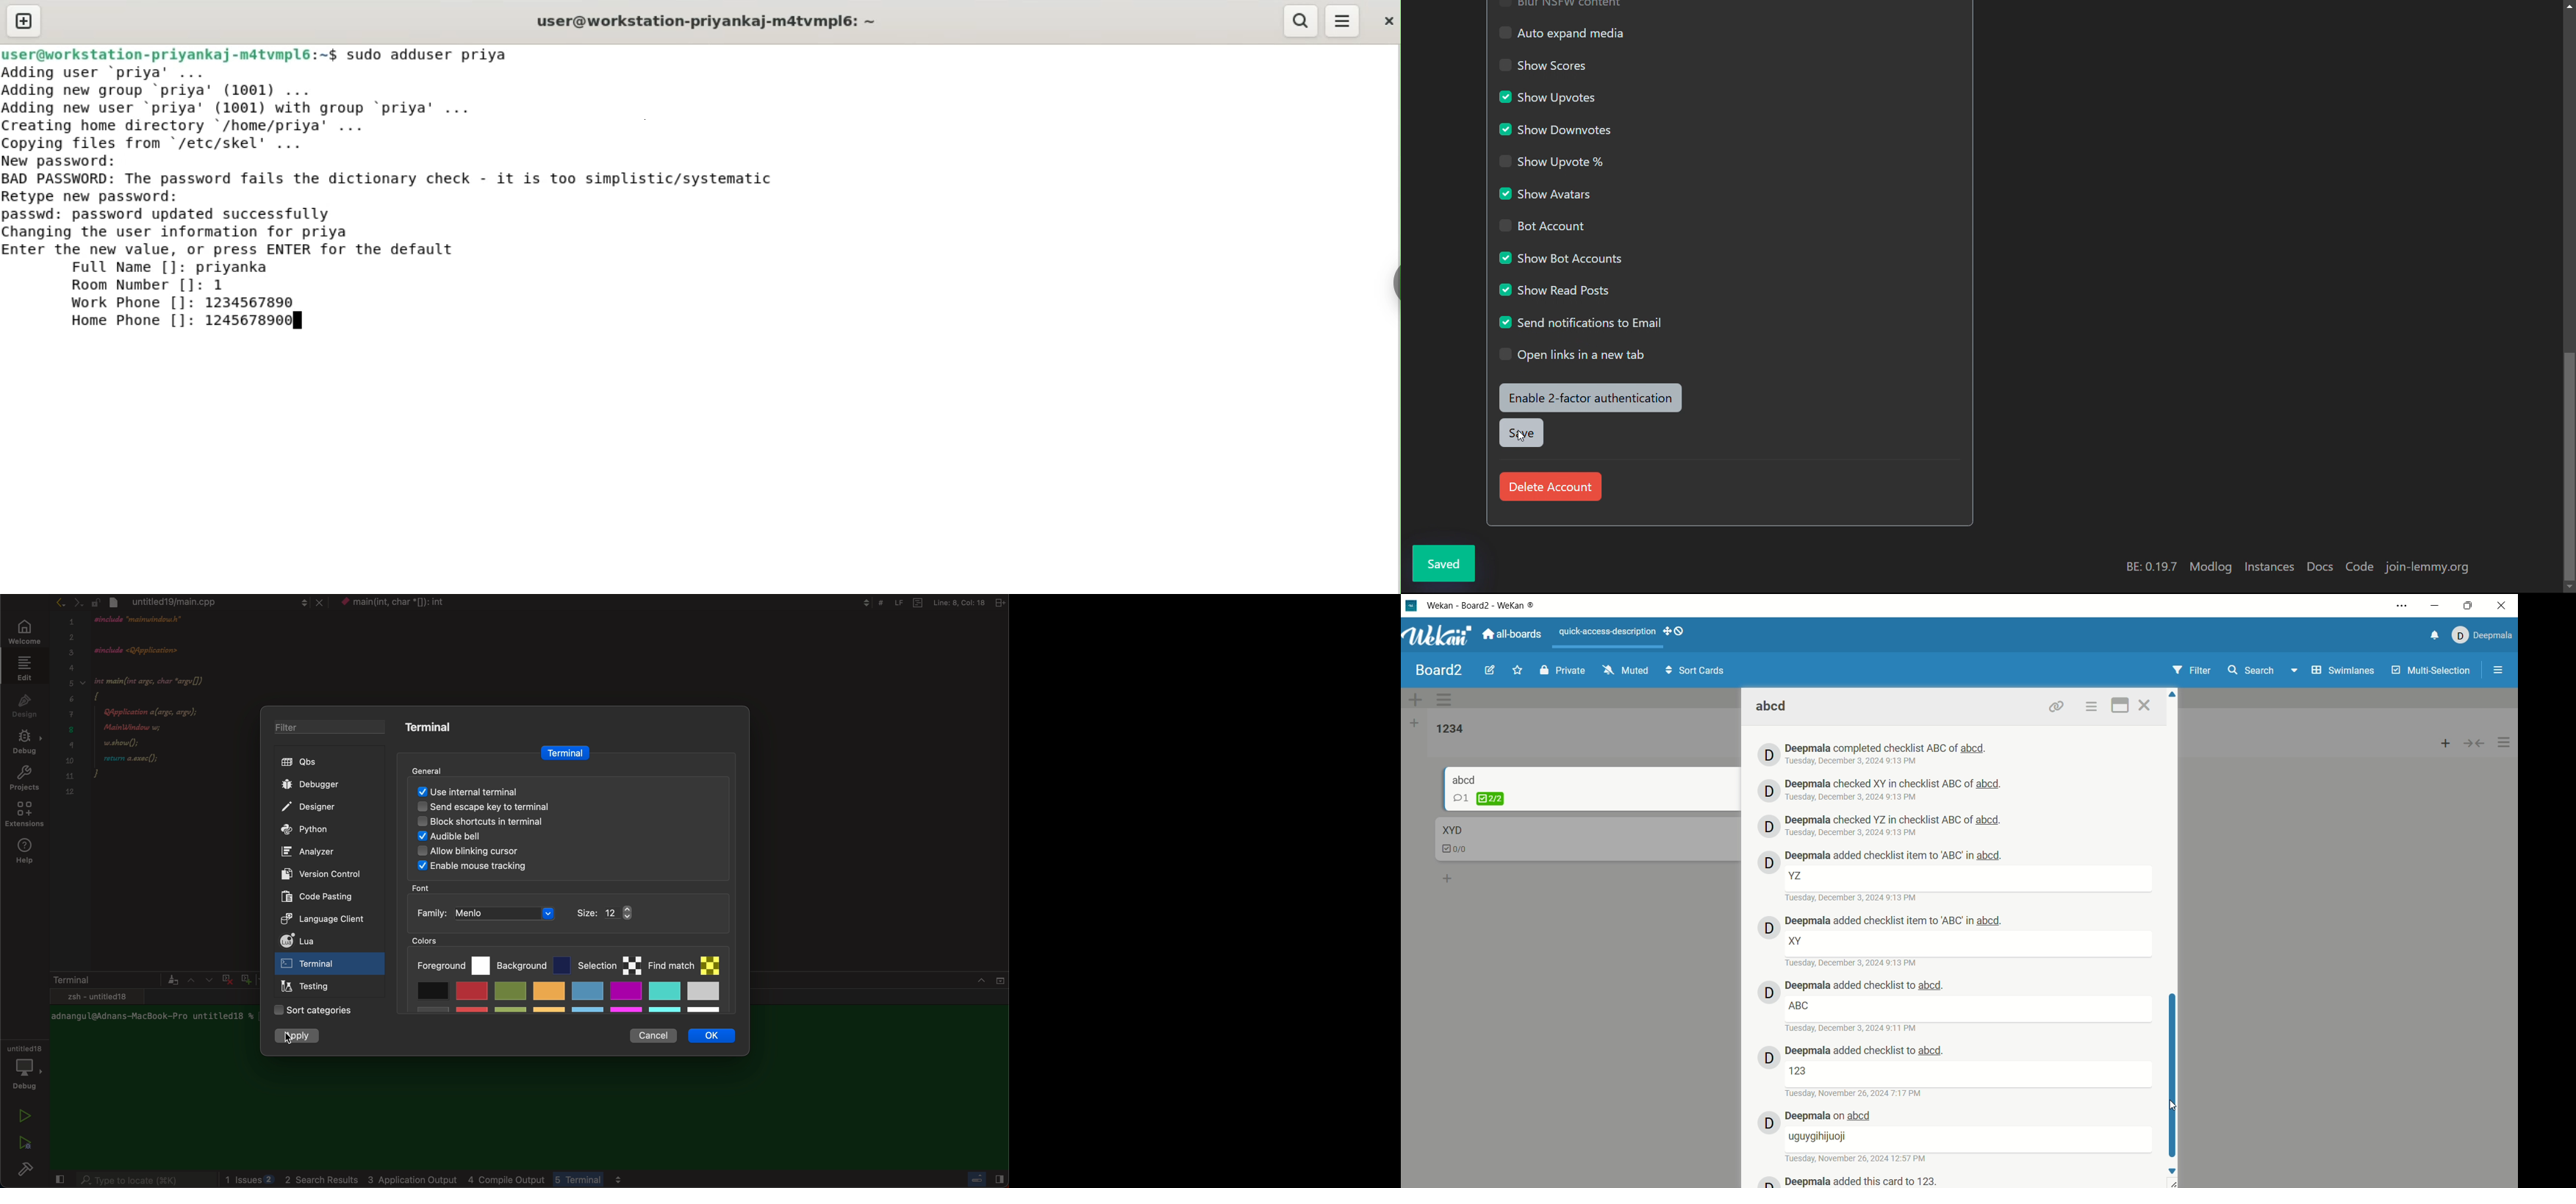 Image resolution: width=2576 pixels, height=1204 pixels. Describe the element at coordinates (1479, 798) in the screenshot. I see `checklist` at that location.